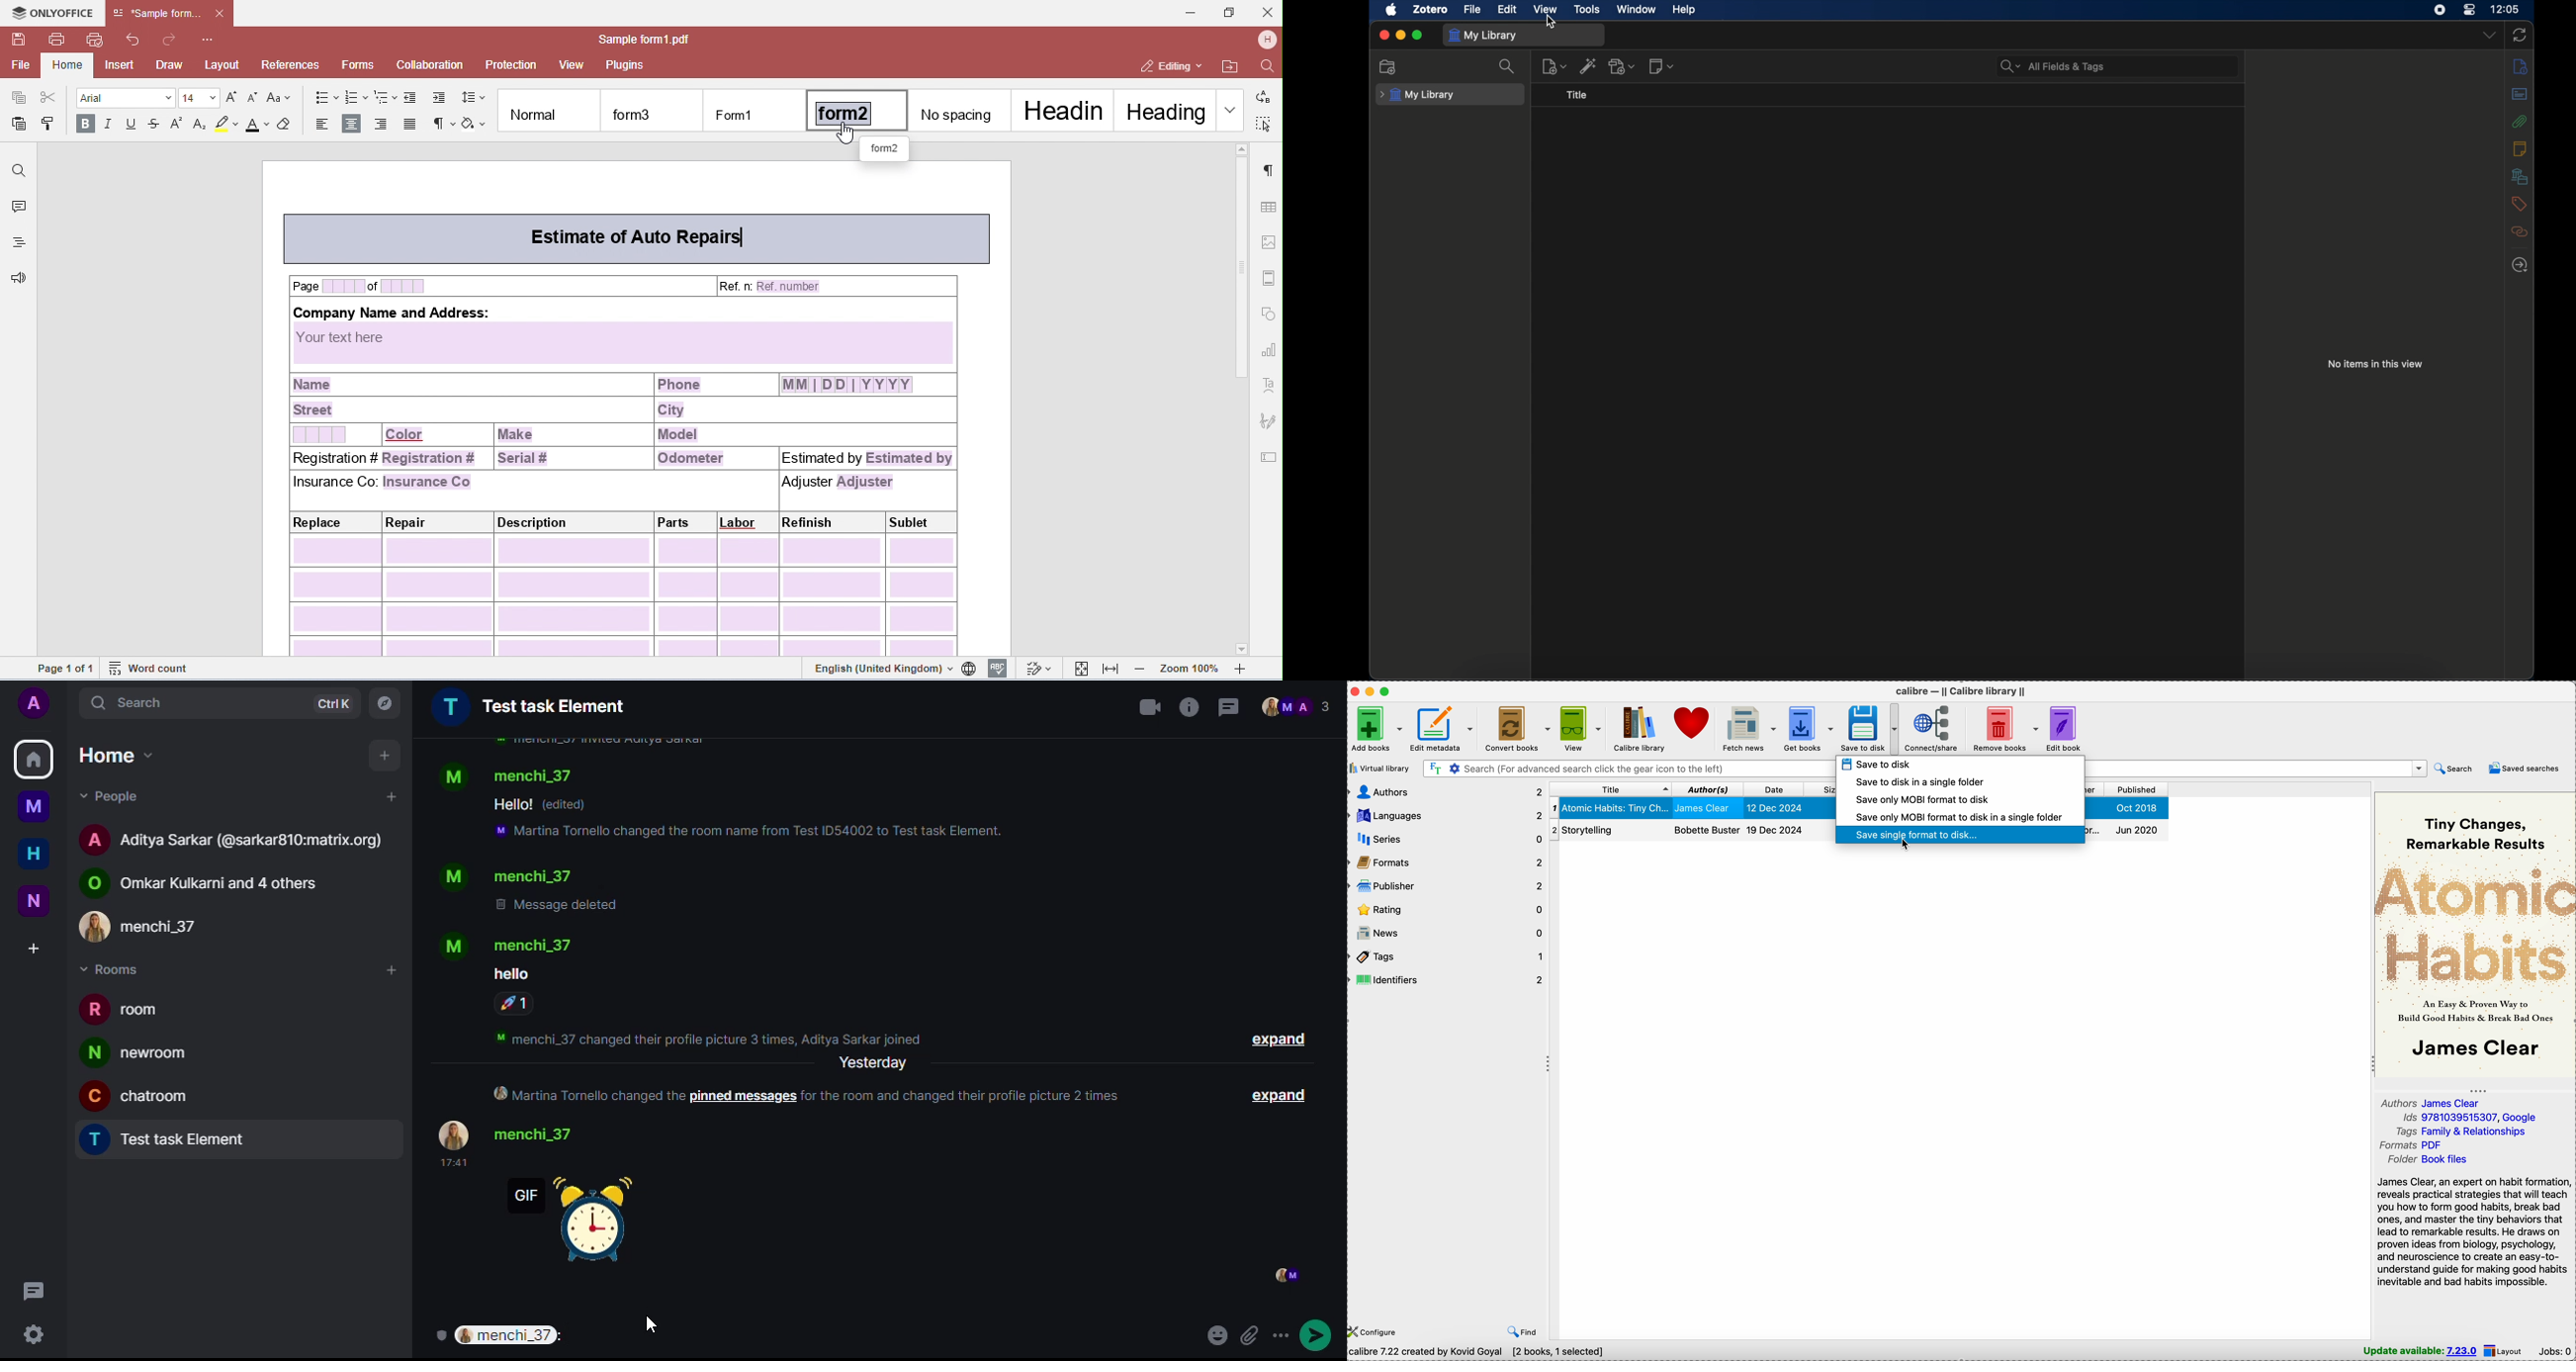 The image size is (2576, 1372). Describe the element at coordinates (389, 797) in the screenshot. I see `add` at that location.